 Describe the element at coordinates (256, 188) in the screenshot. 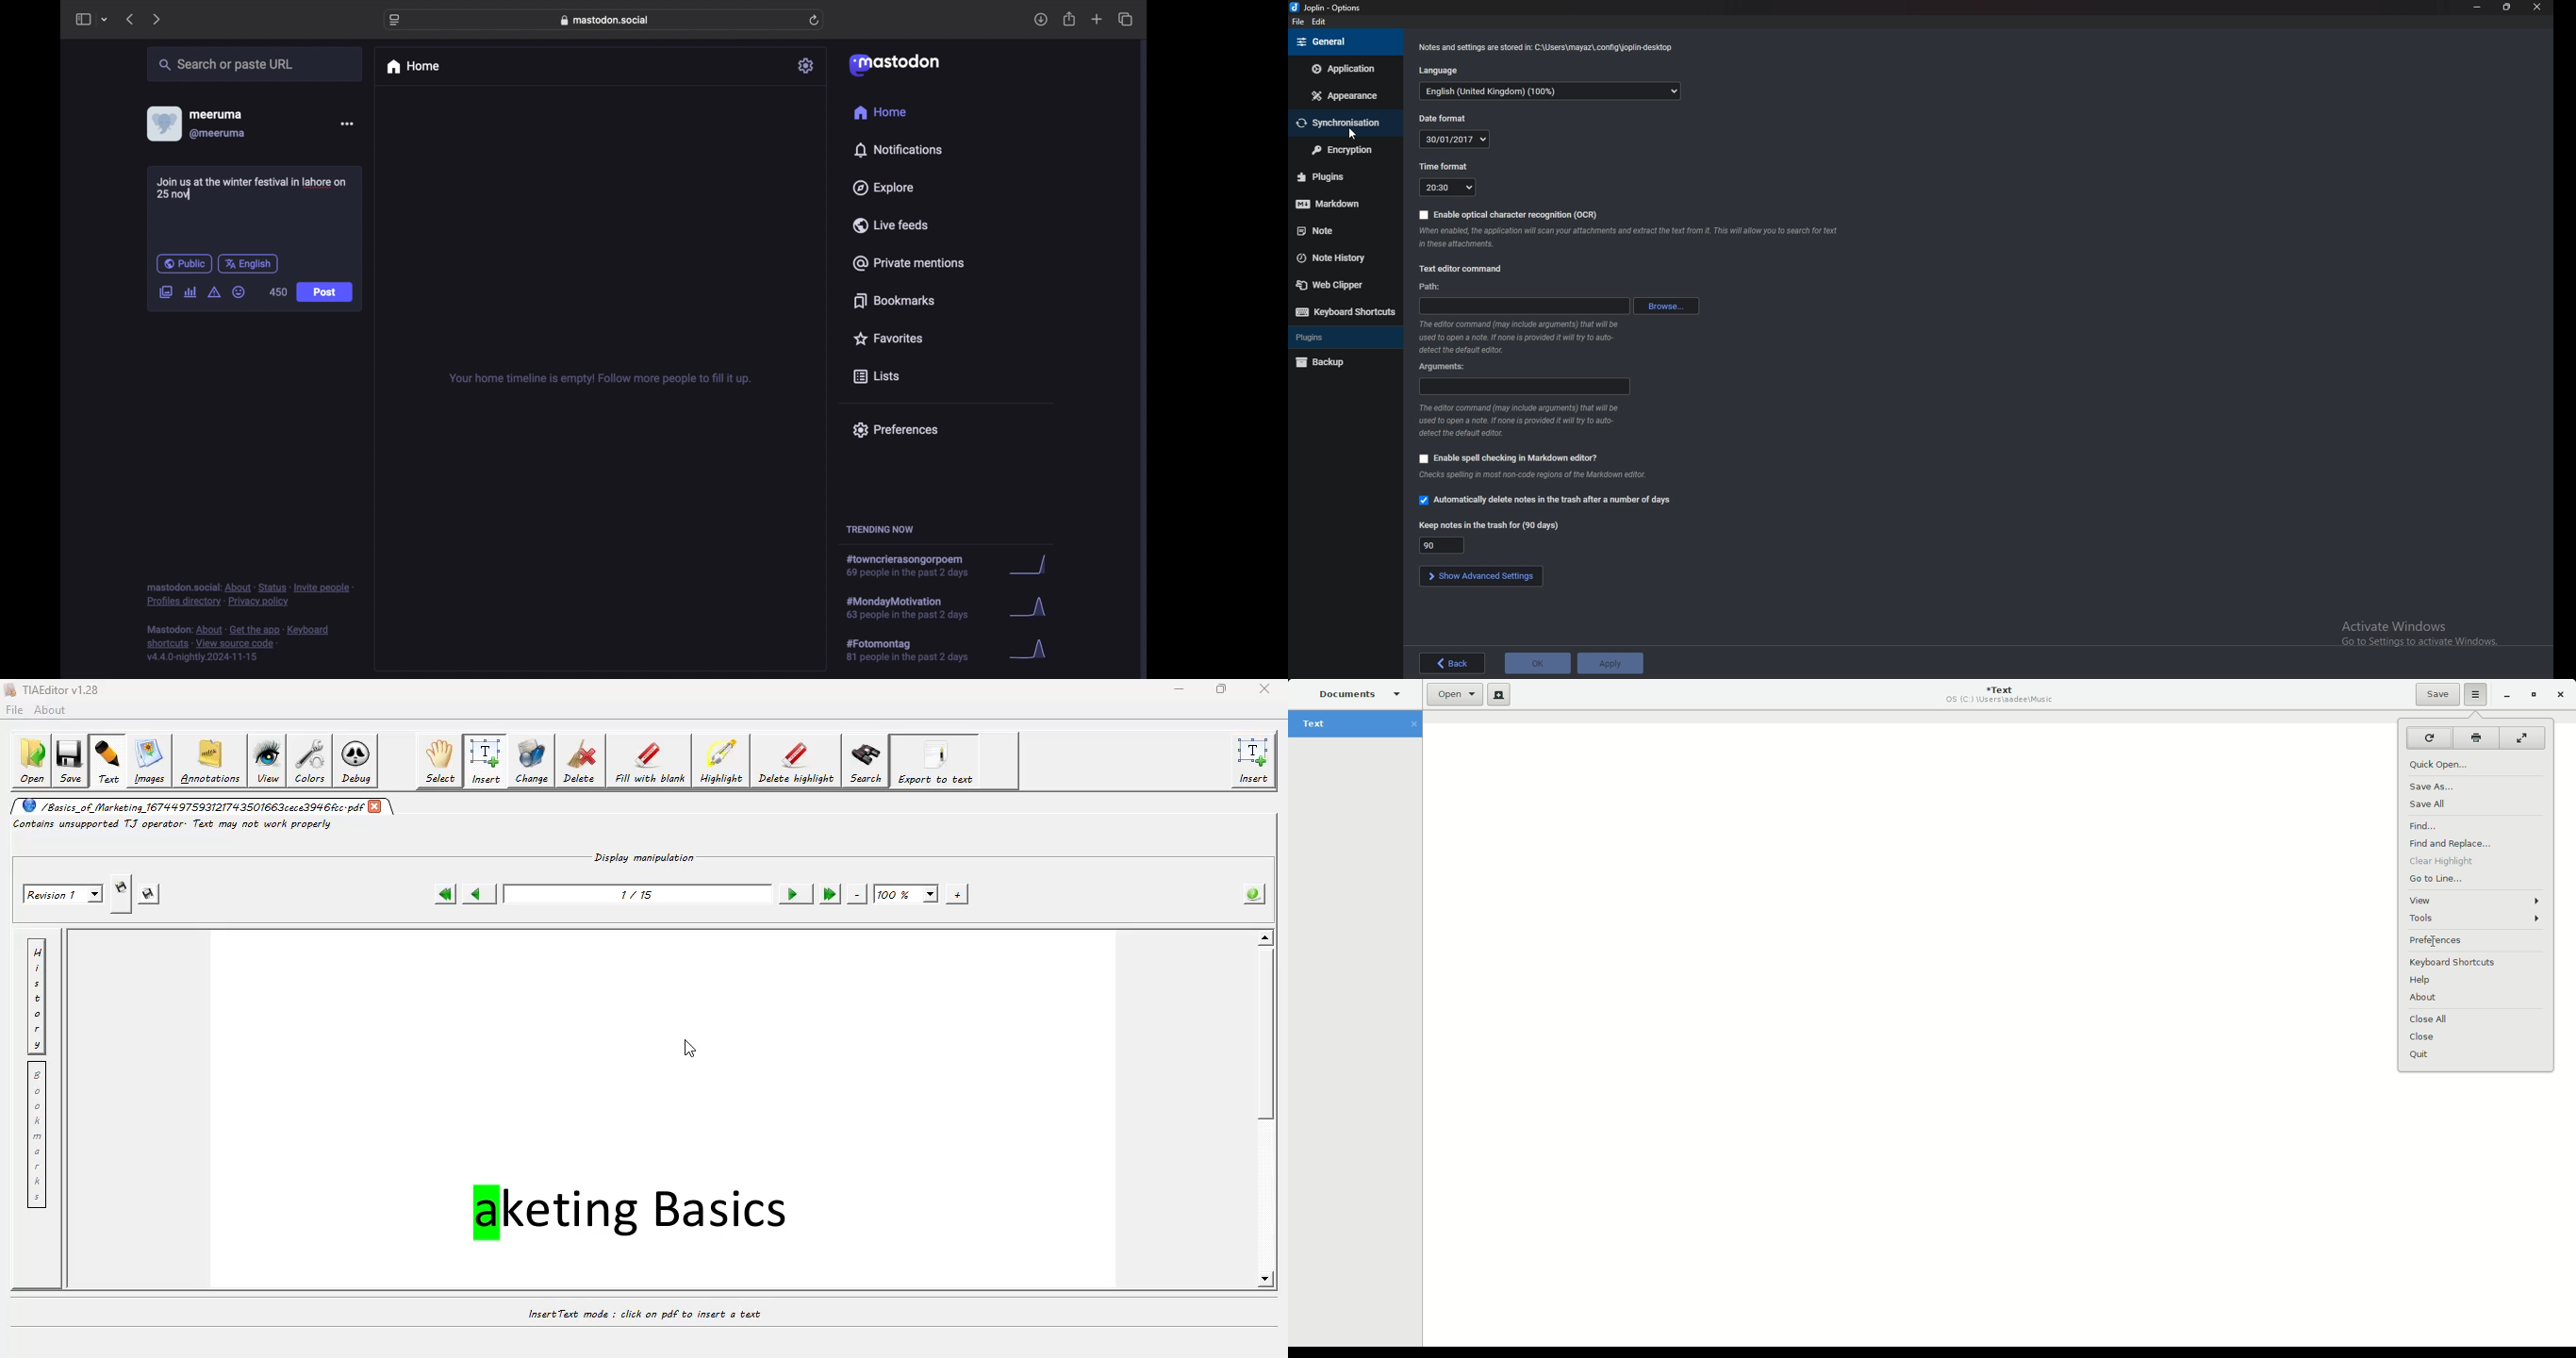

I see `Join us at the winter festival in lahore on 25` at that location.